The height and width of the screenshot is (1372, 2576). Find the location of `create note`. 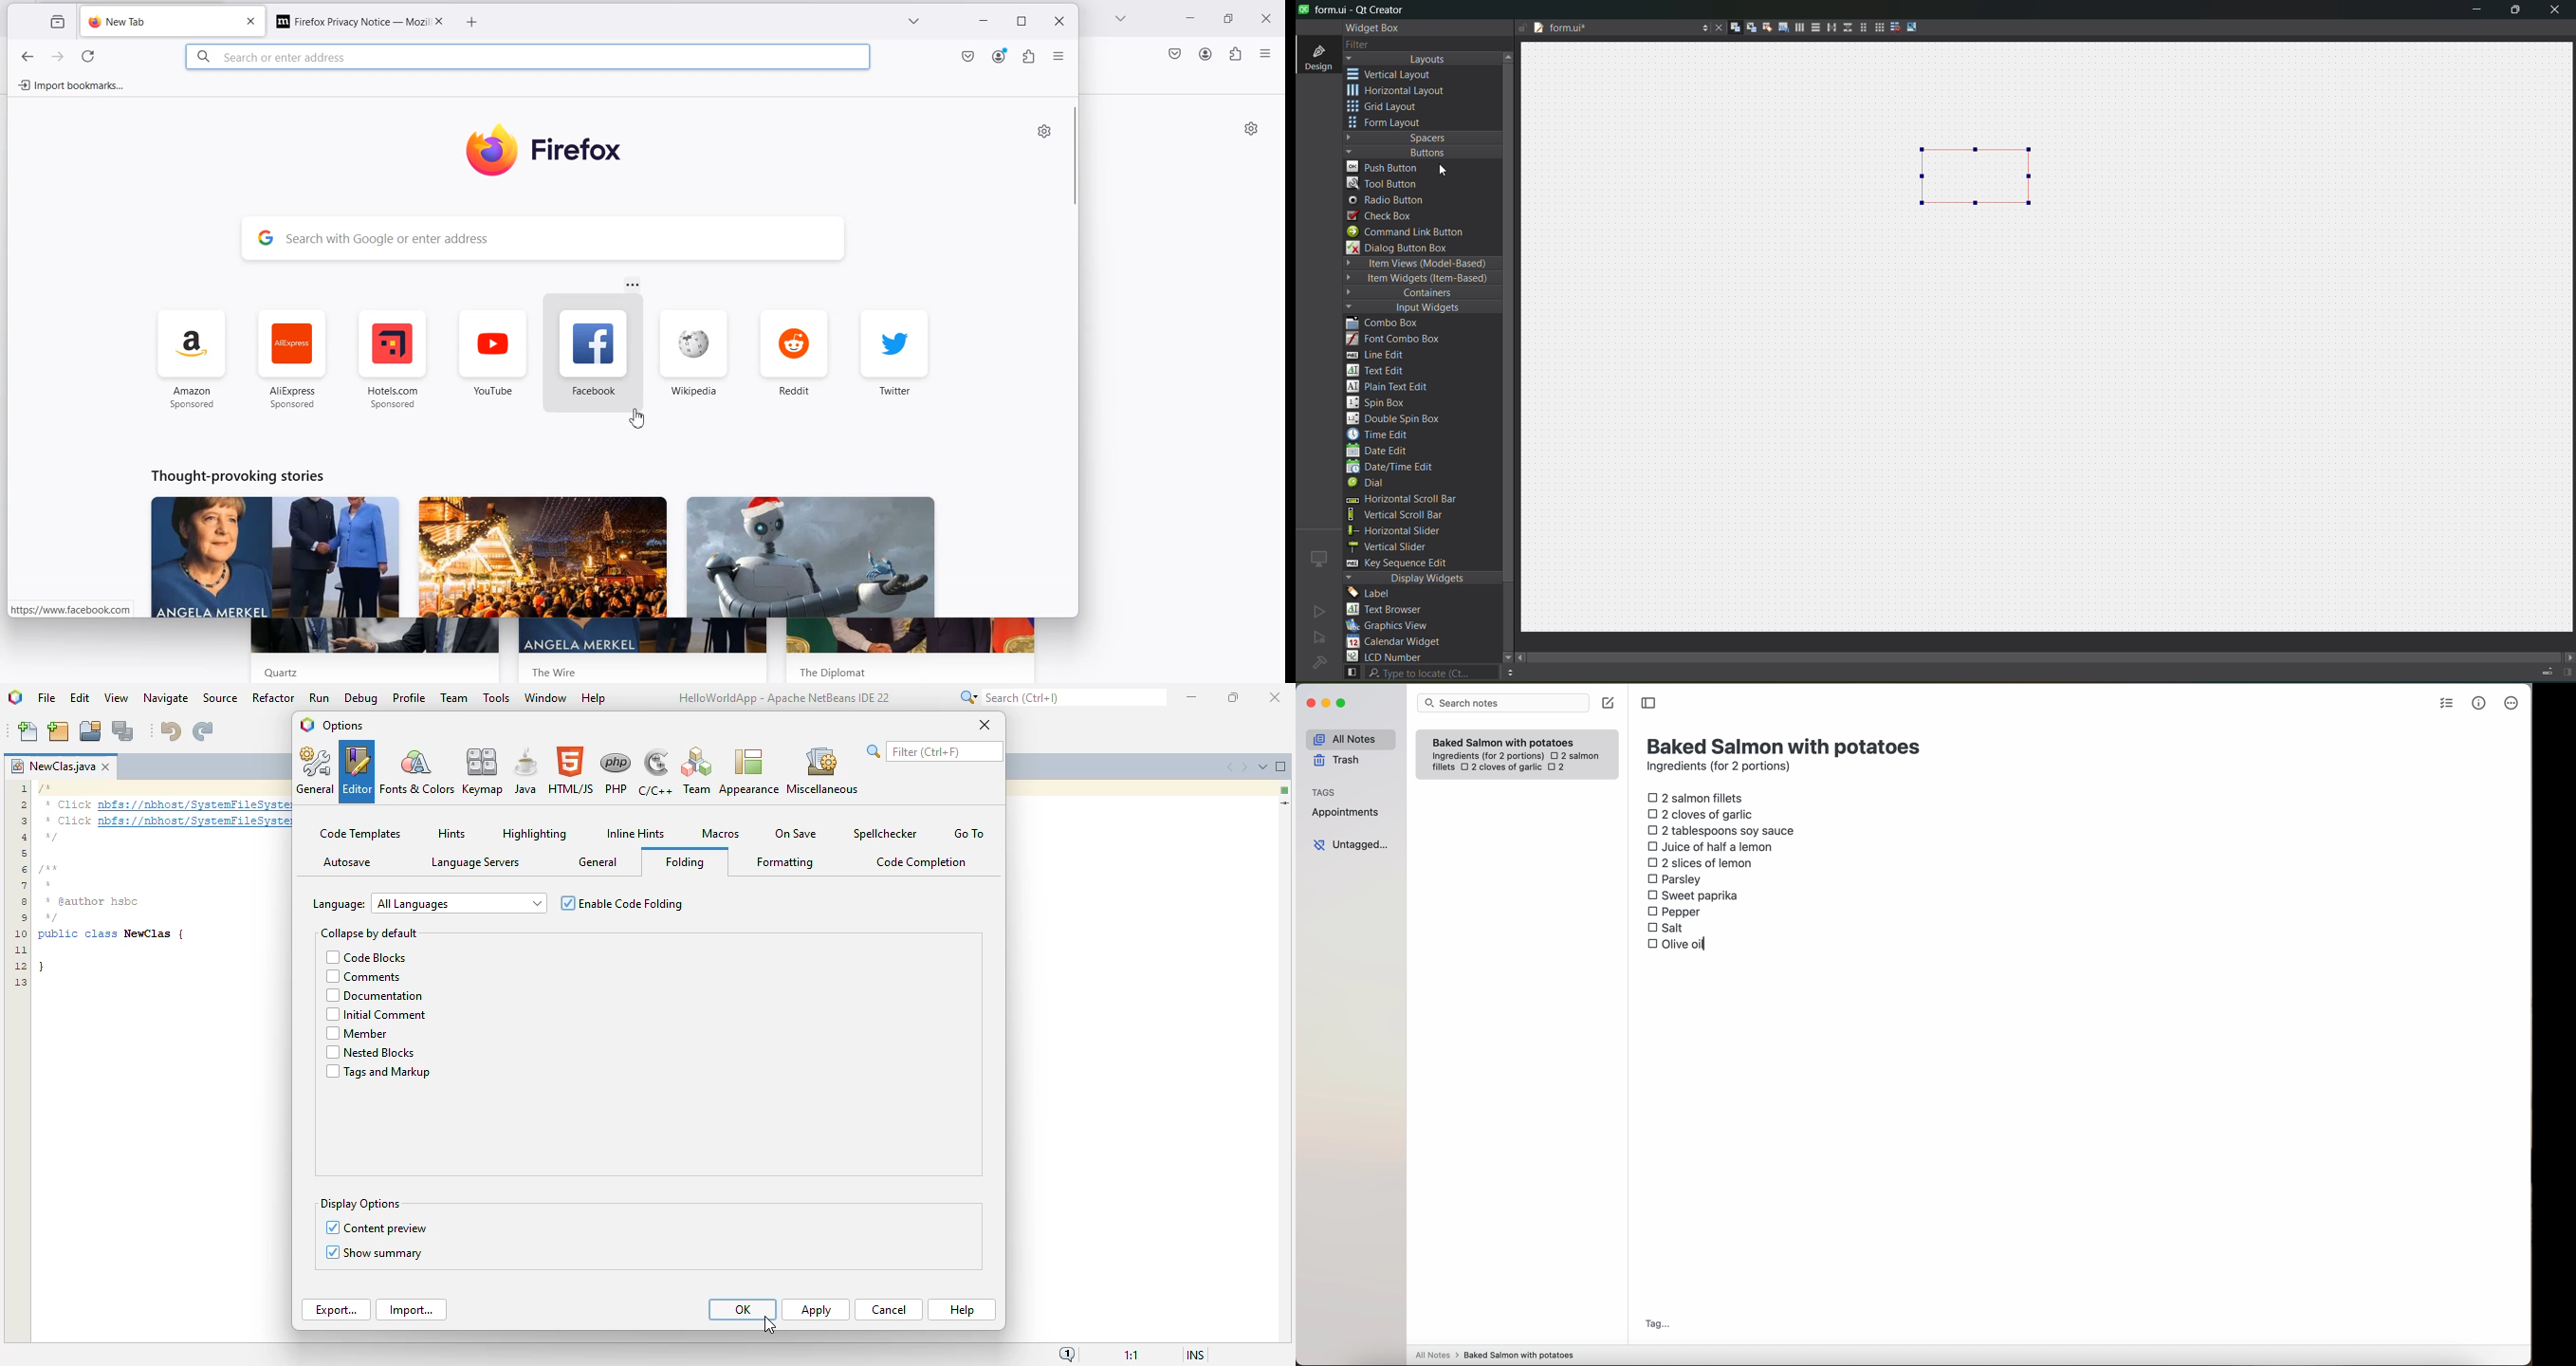

create note is located at coordinates (1607, 703).